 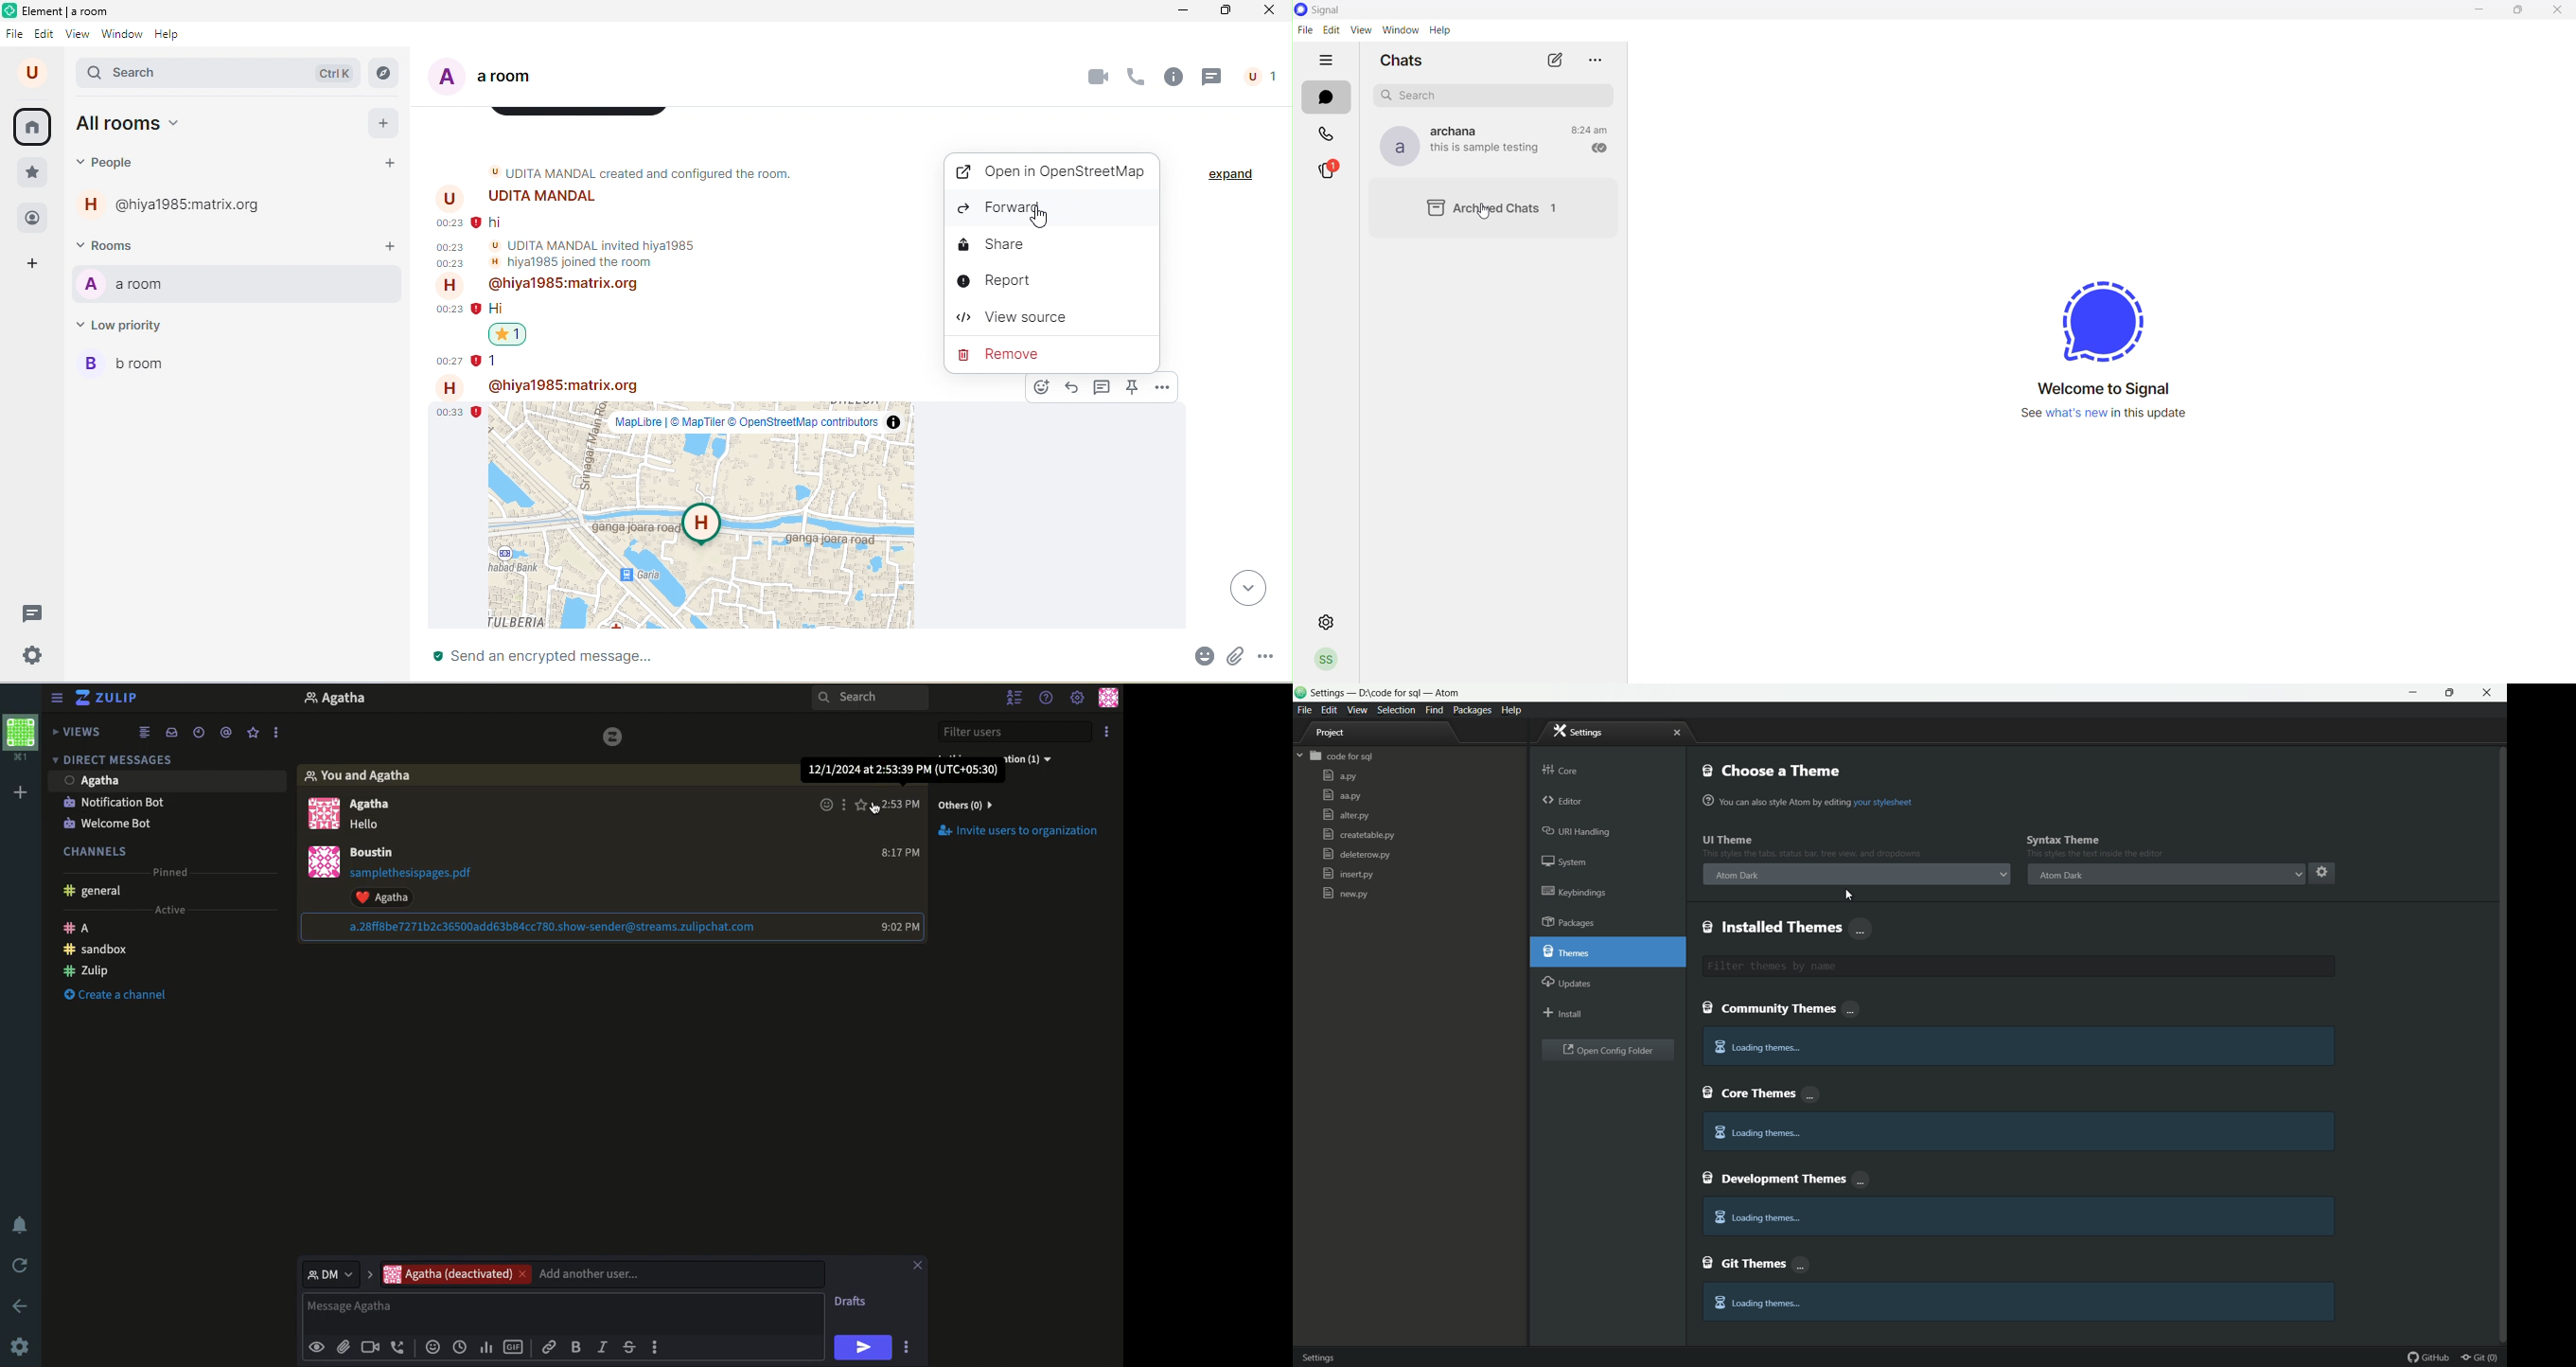 I want to click on add, so click(x=385, y=123).